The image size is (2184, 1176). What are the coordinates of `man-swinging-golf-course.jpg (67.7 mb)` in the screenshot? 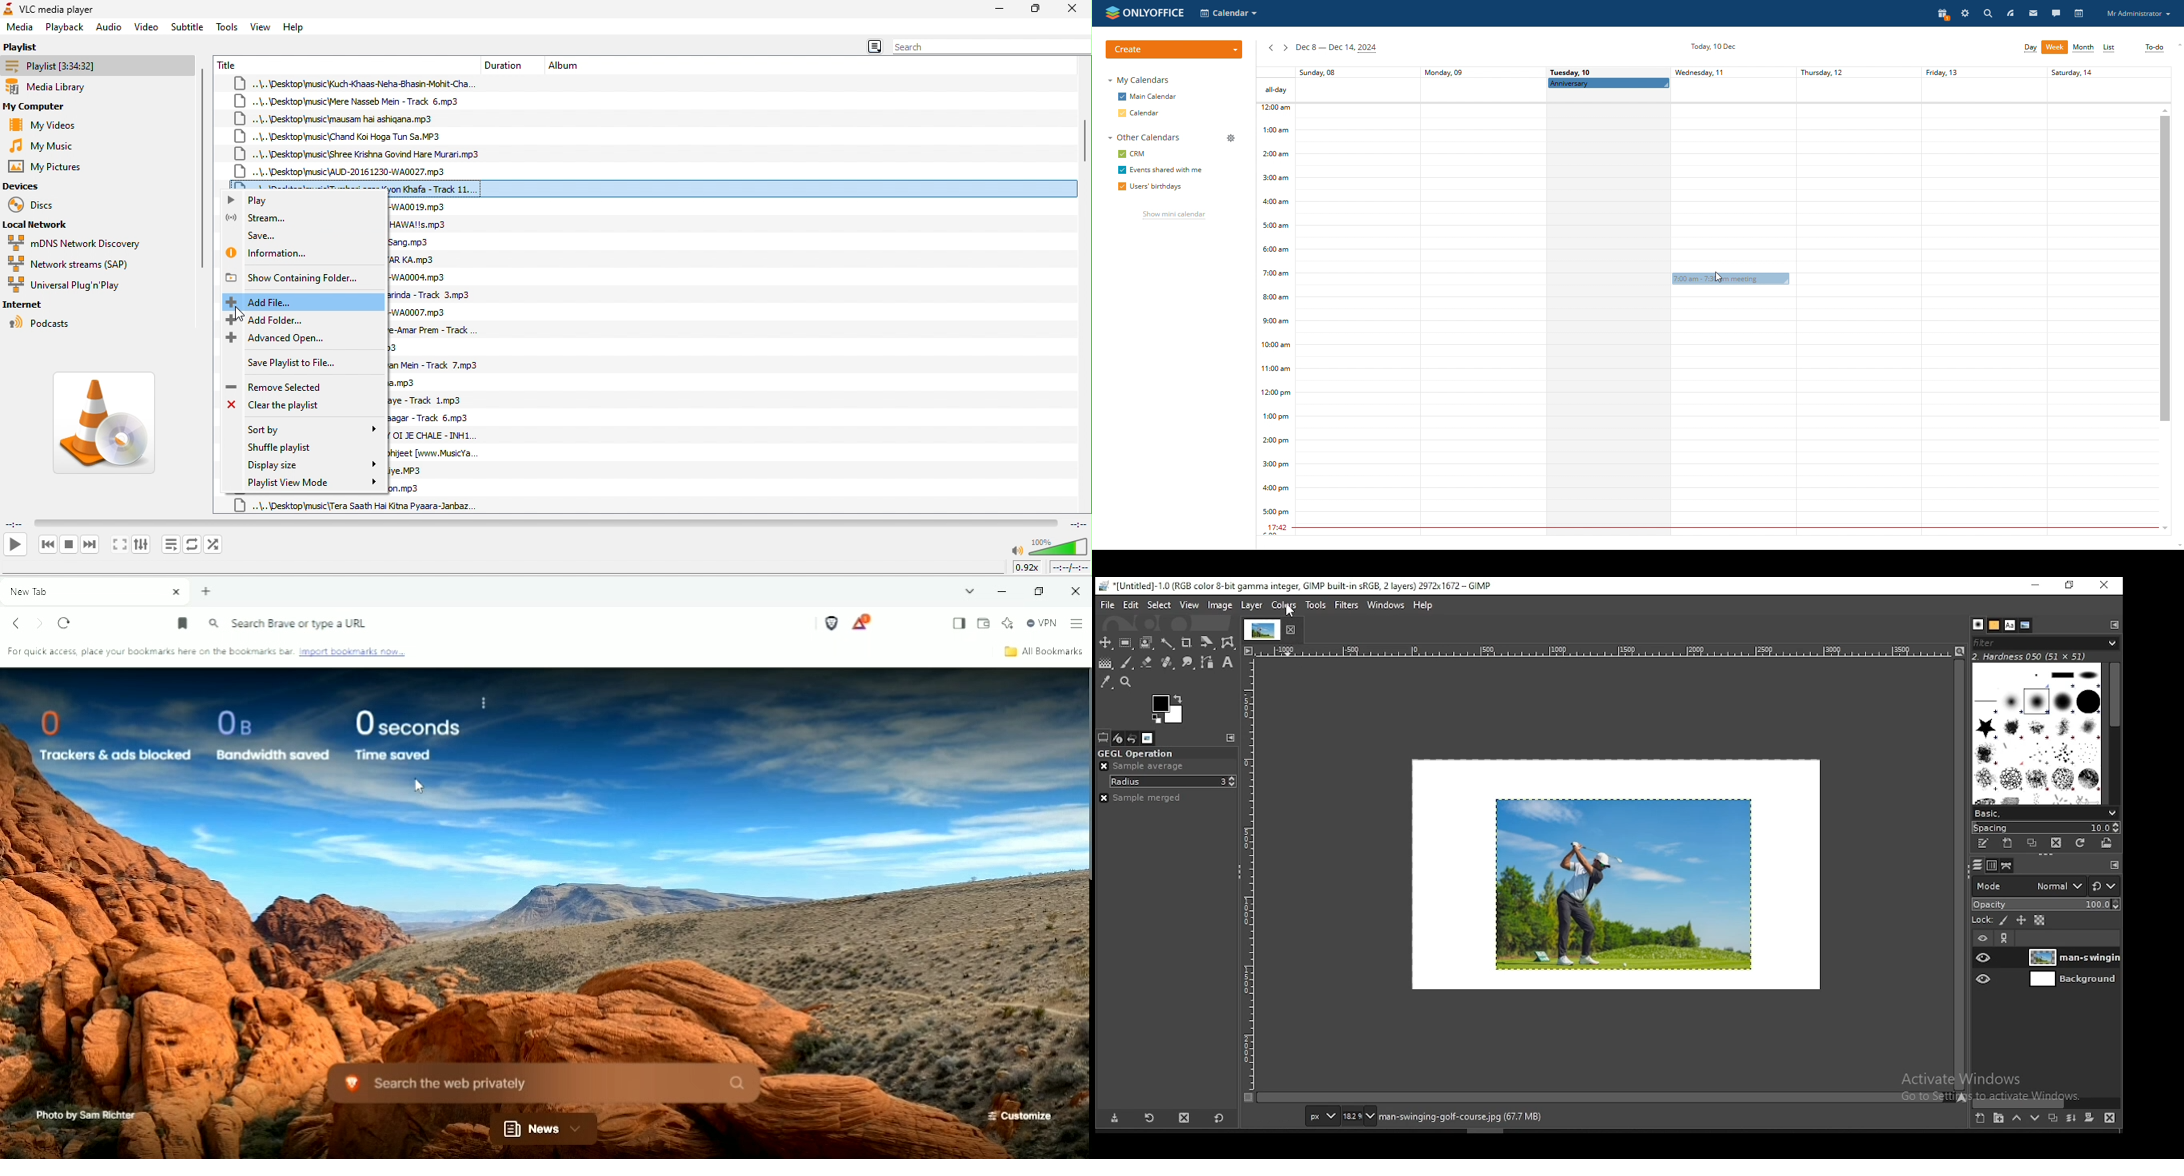 It's located at (1462, 1118).